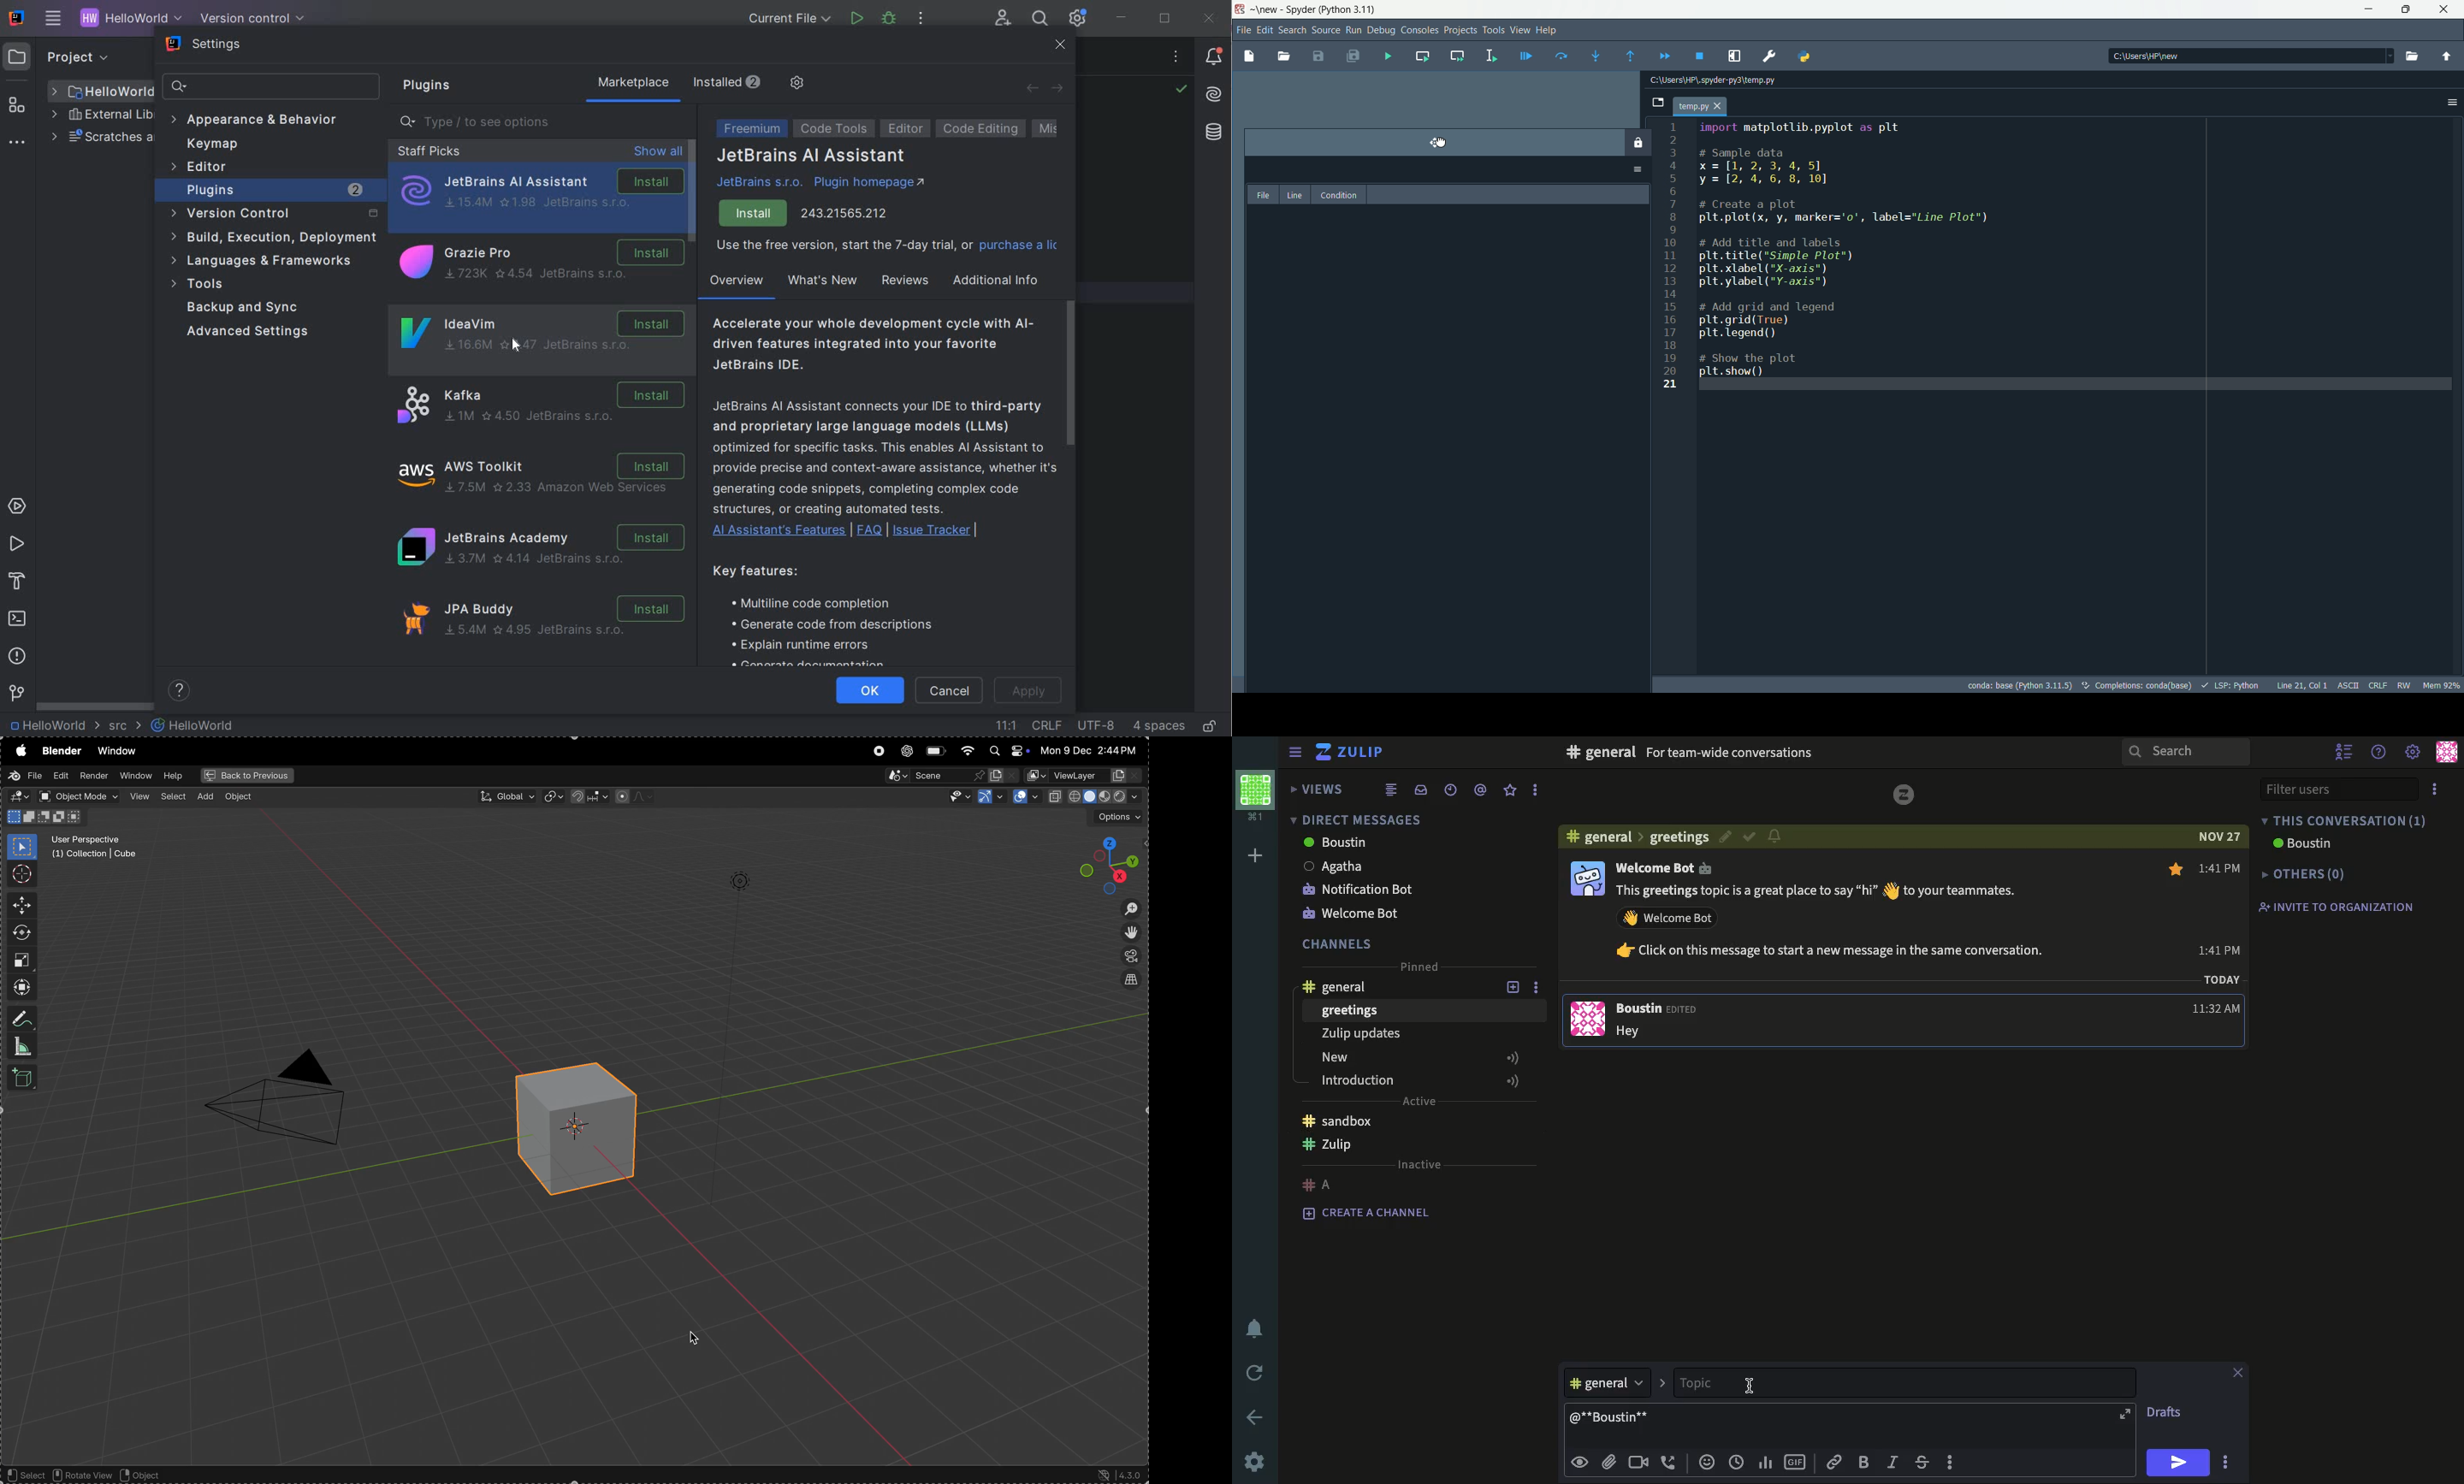 The height and width of the screenshot is (1484, 2464). I want to click on time, so click(1738, 1463).